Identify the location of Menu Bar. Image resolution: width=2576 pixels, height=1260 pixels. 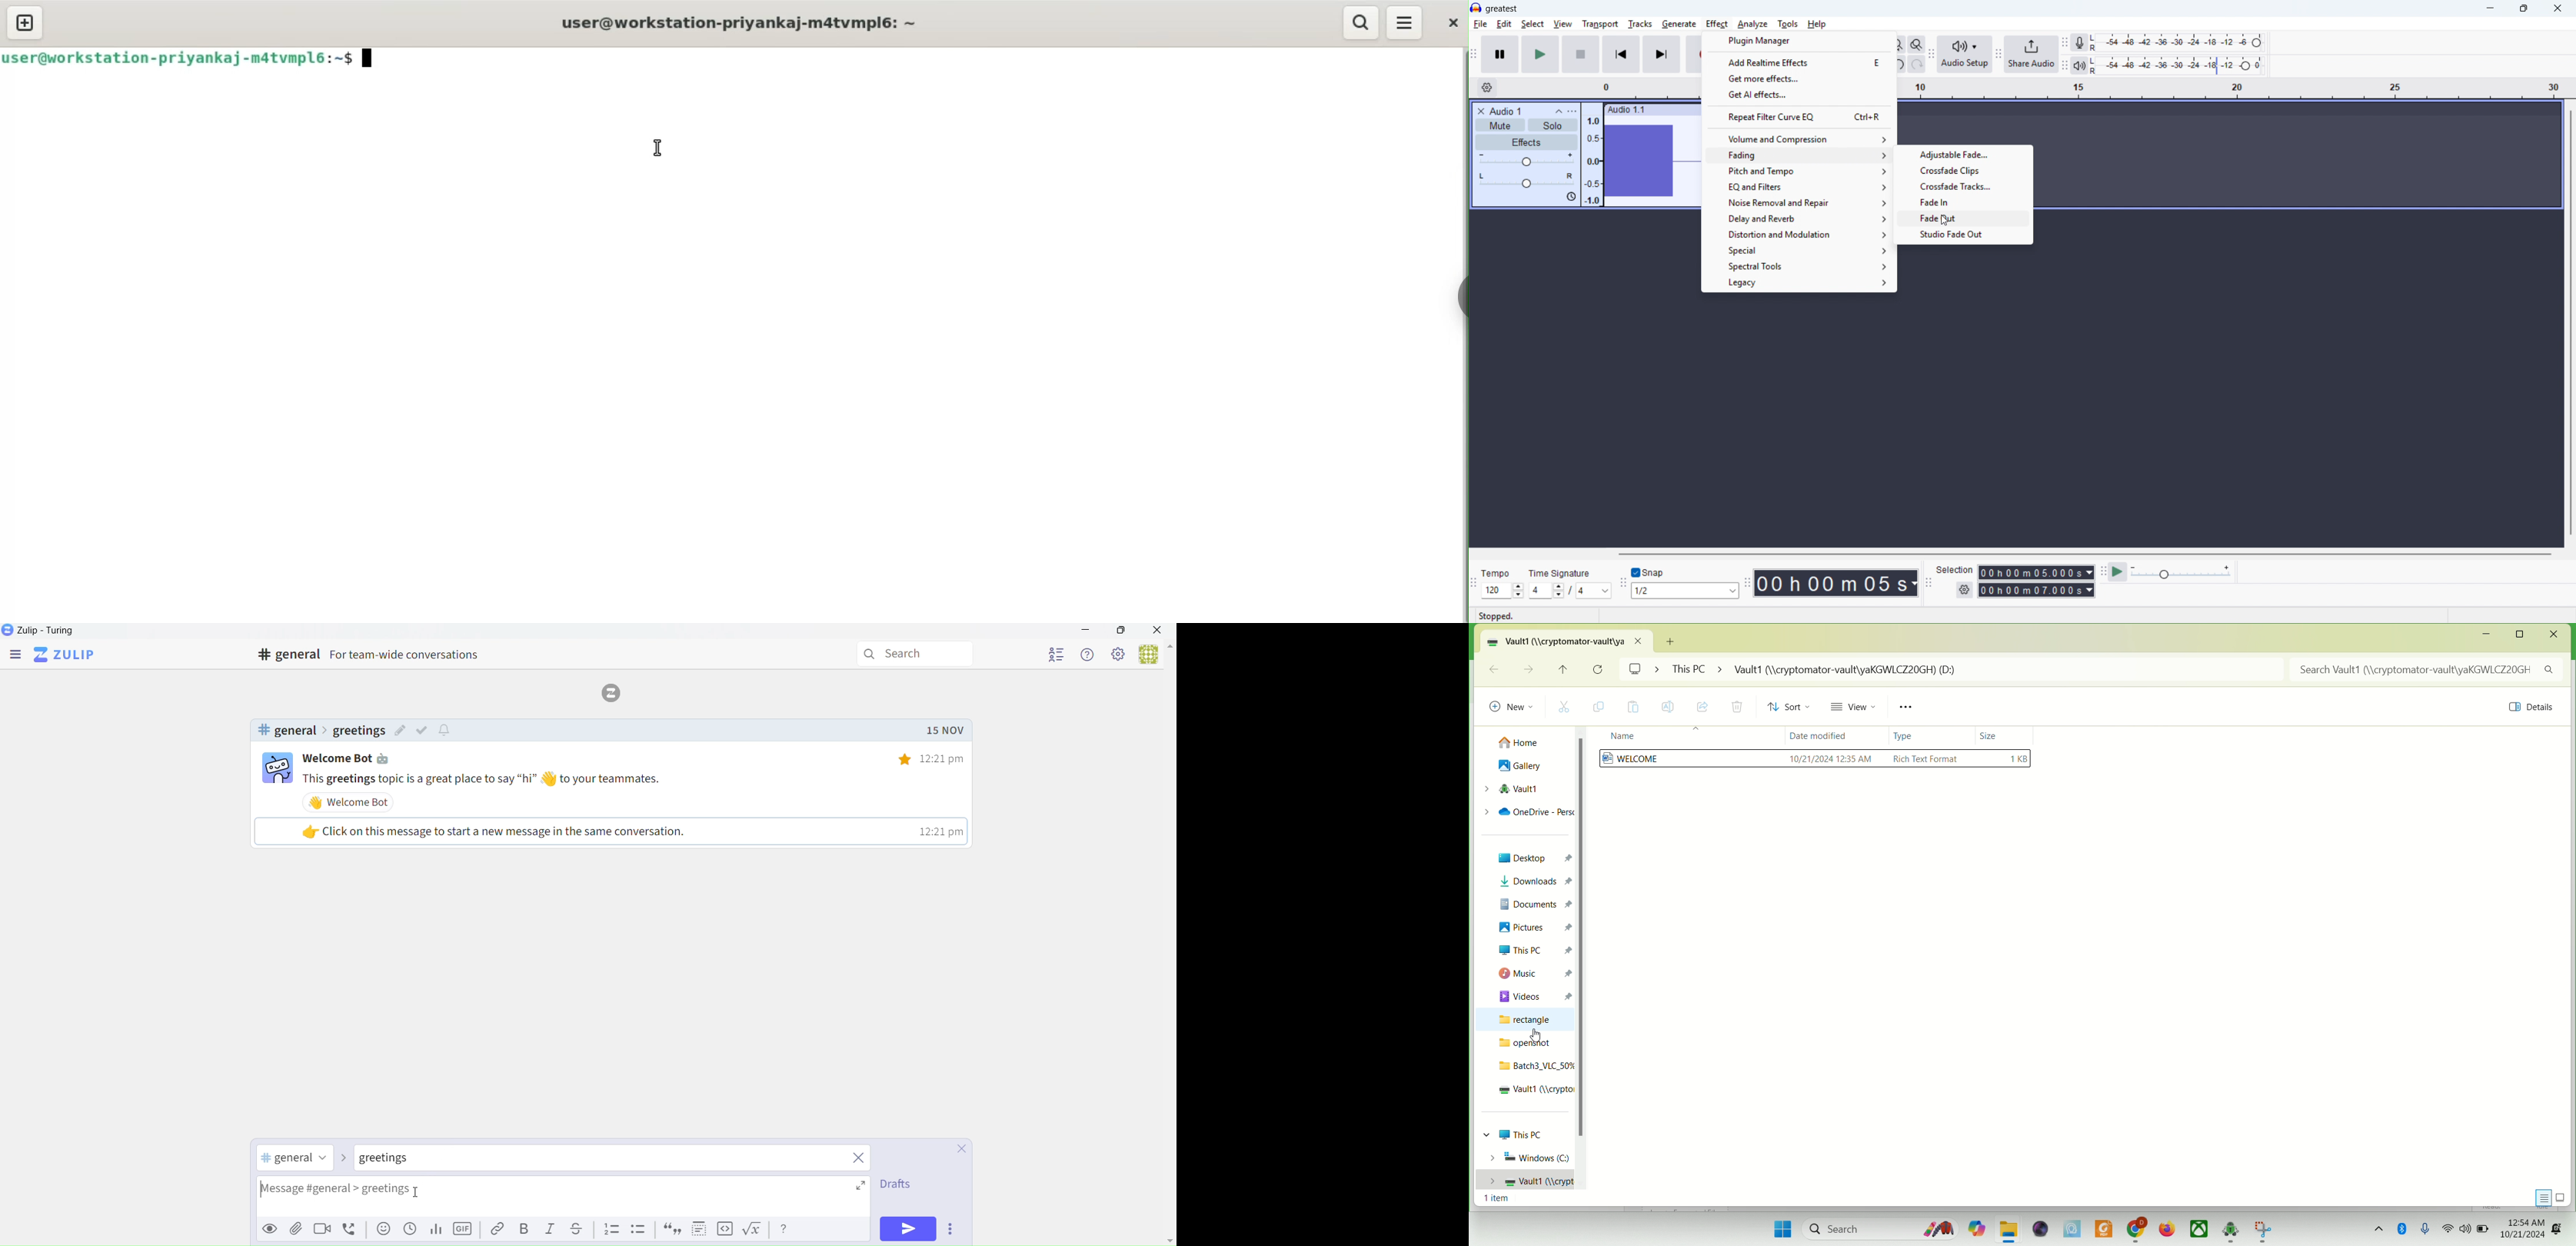
(14, 655).